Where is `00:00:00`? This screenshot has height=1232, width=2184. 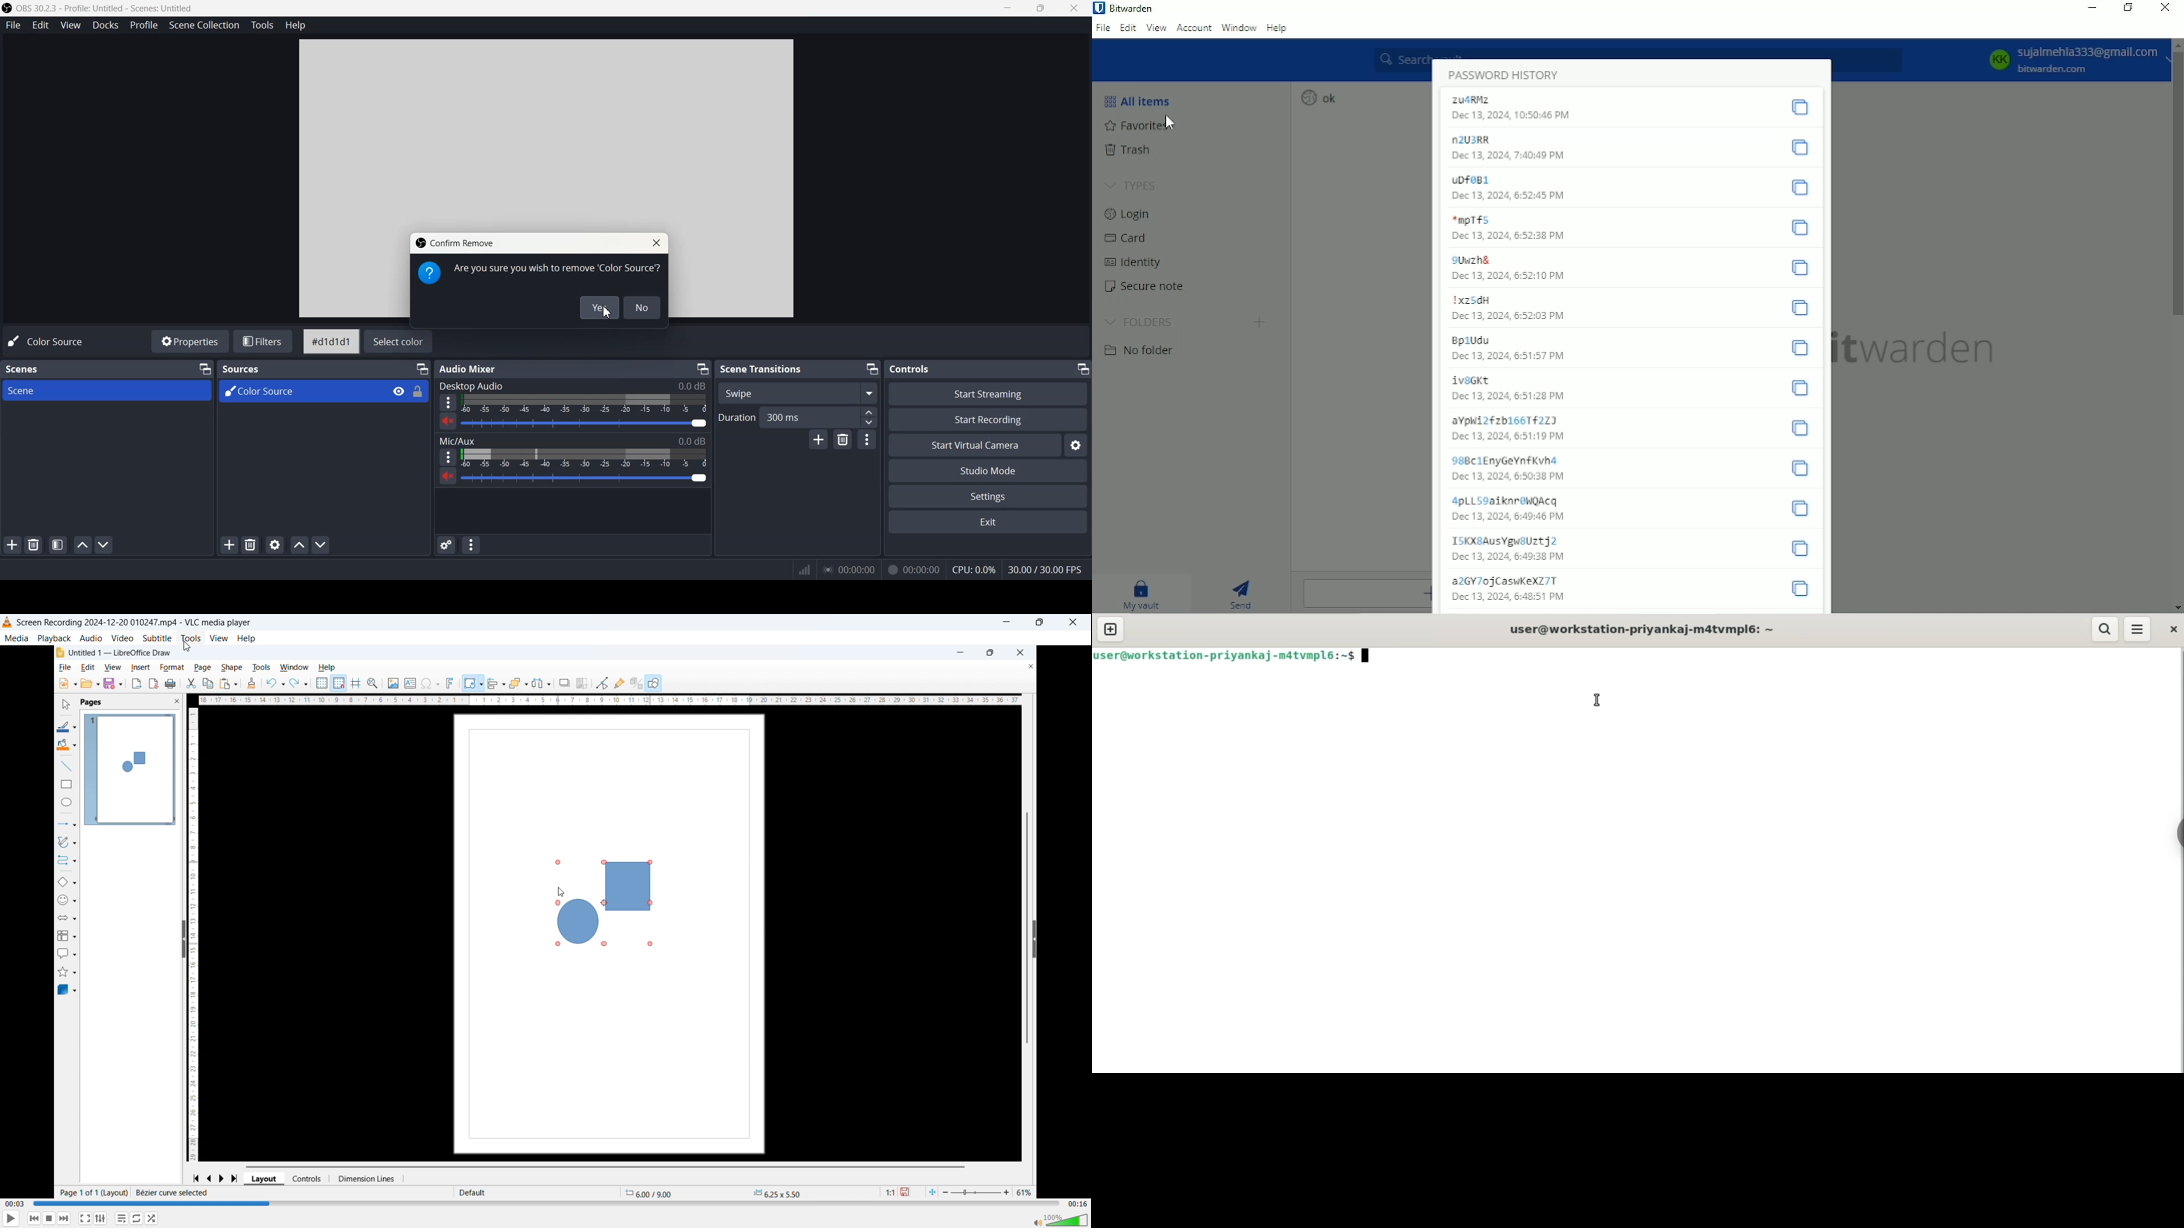
00:00:00 is located at coordinates (911, 568).